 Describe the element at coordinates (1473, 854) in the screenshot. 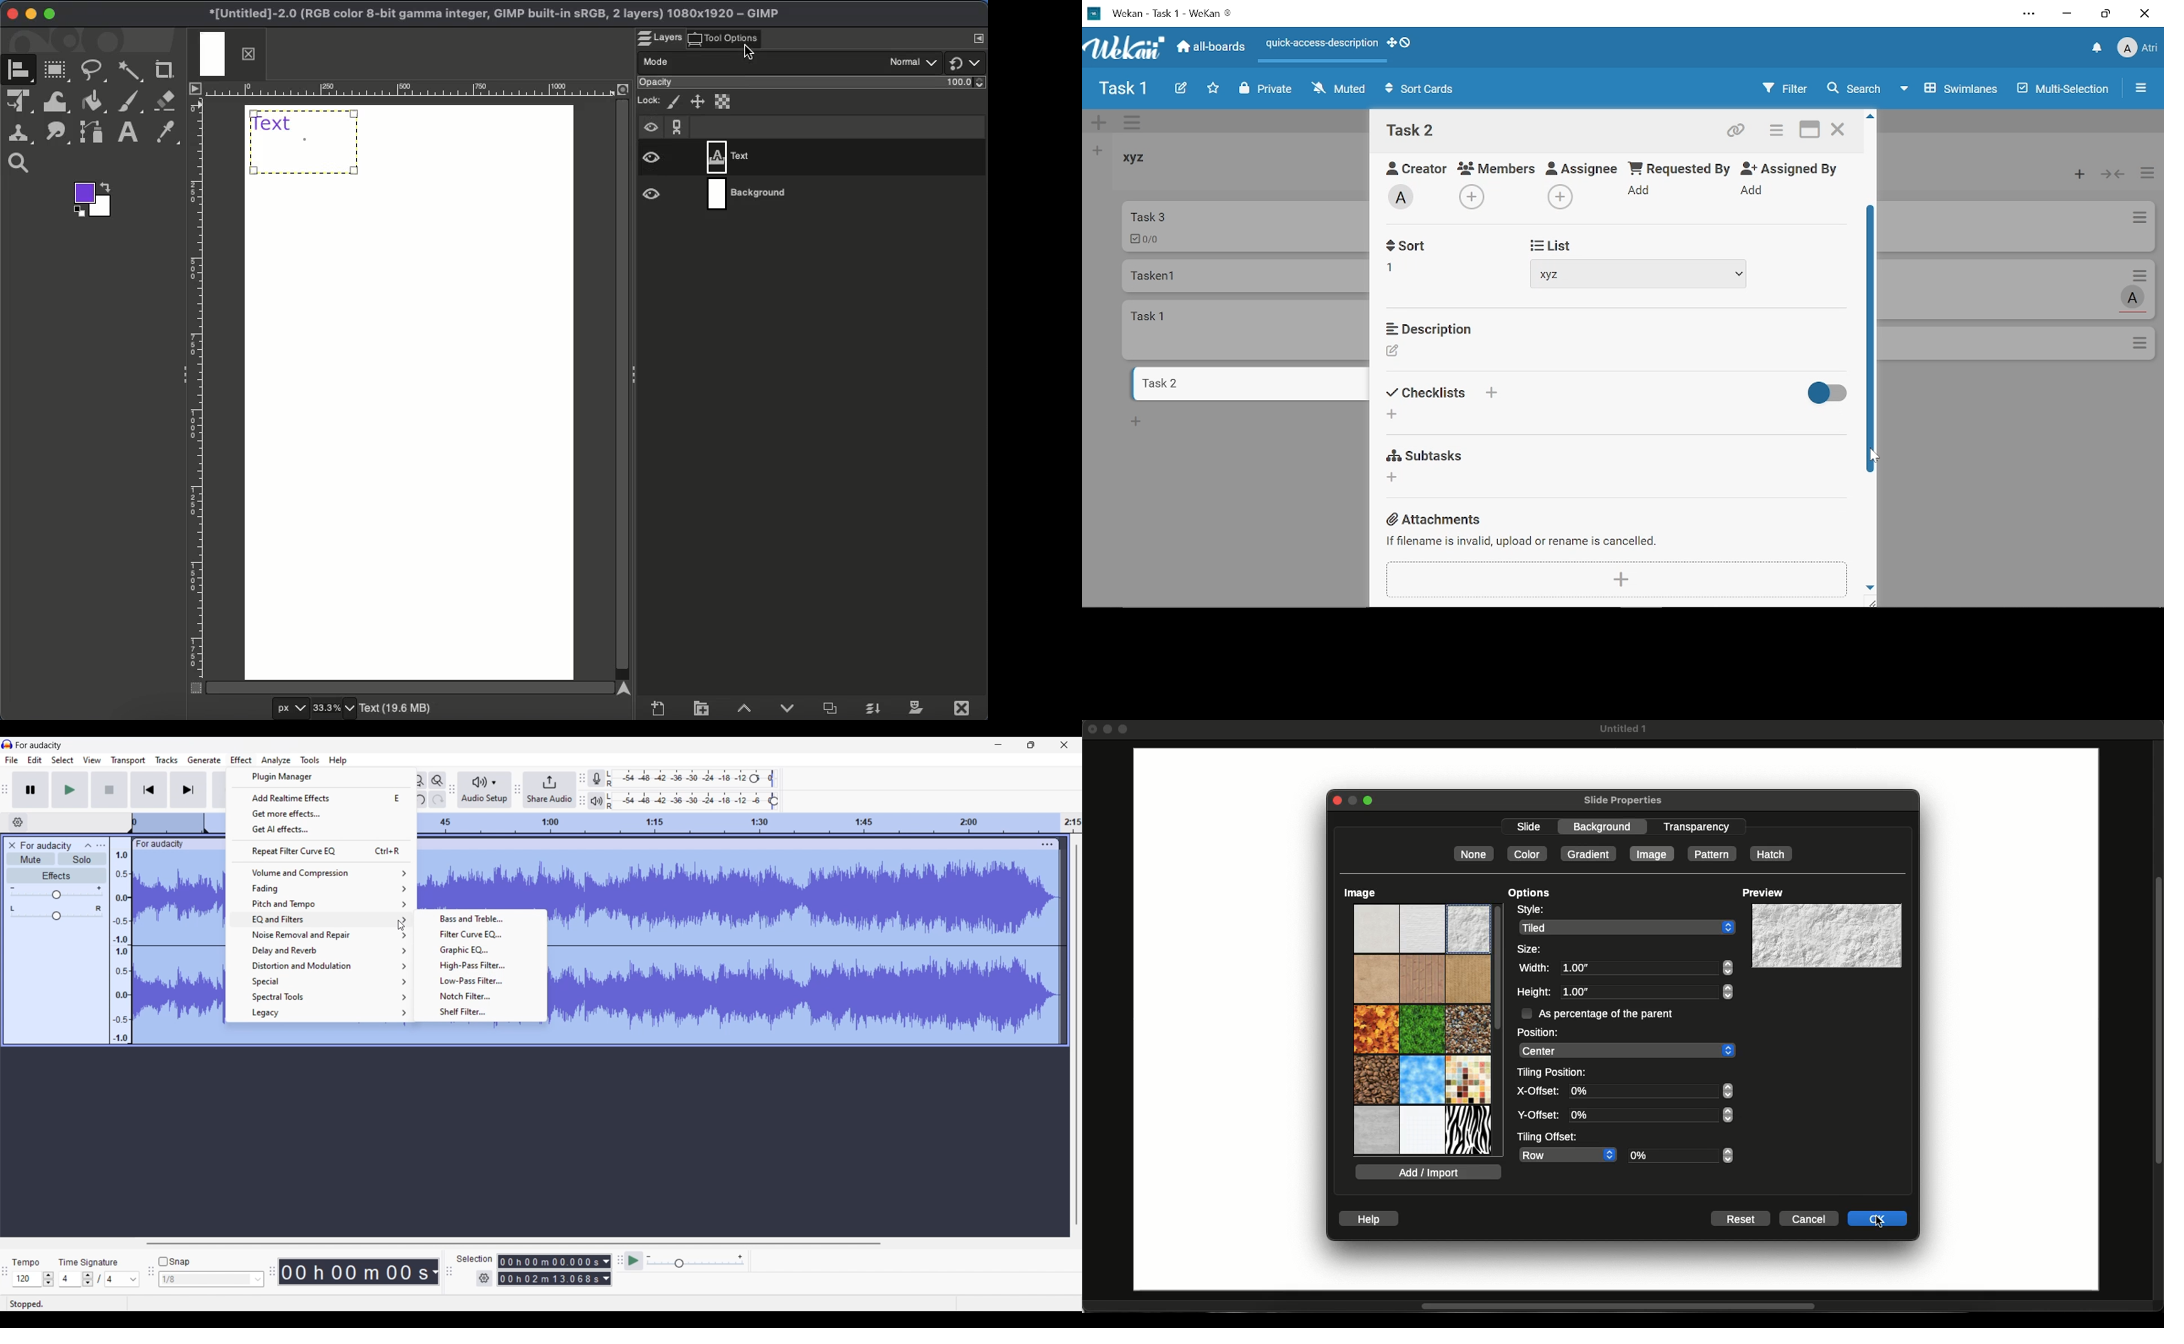

I see `None` at that location.